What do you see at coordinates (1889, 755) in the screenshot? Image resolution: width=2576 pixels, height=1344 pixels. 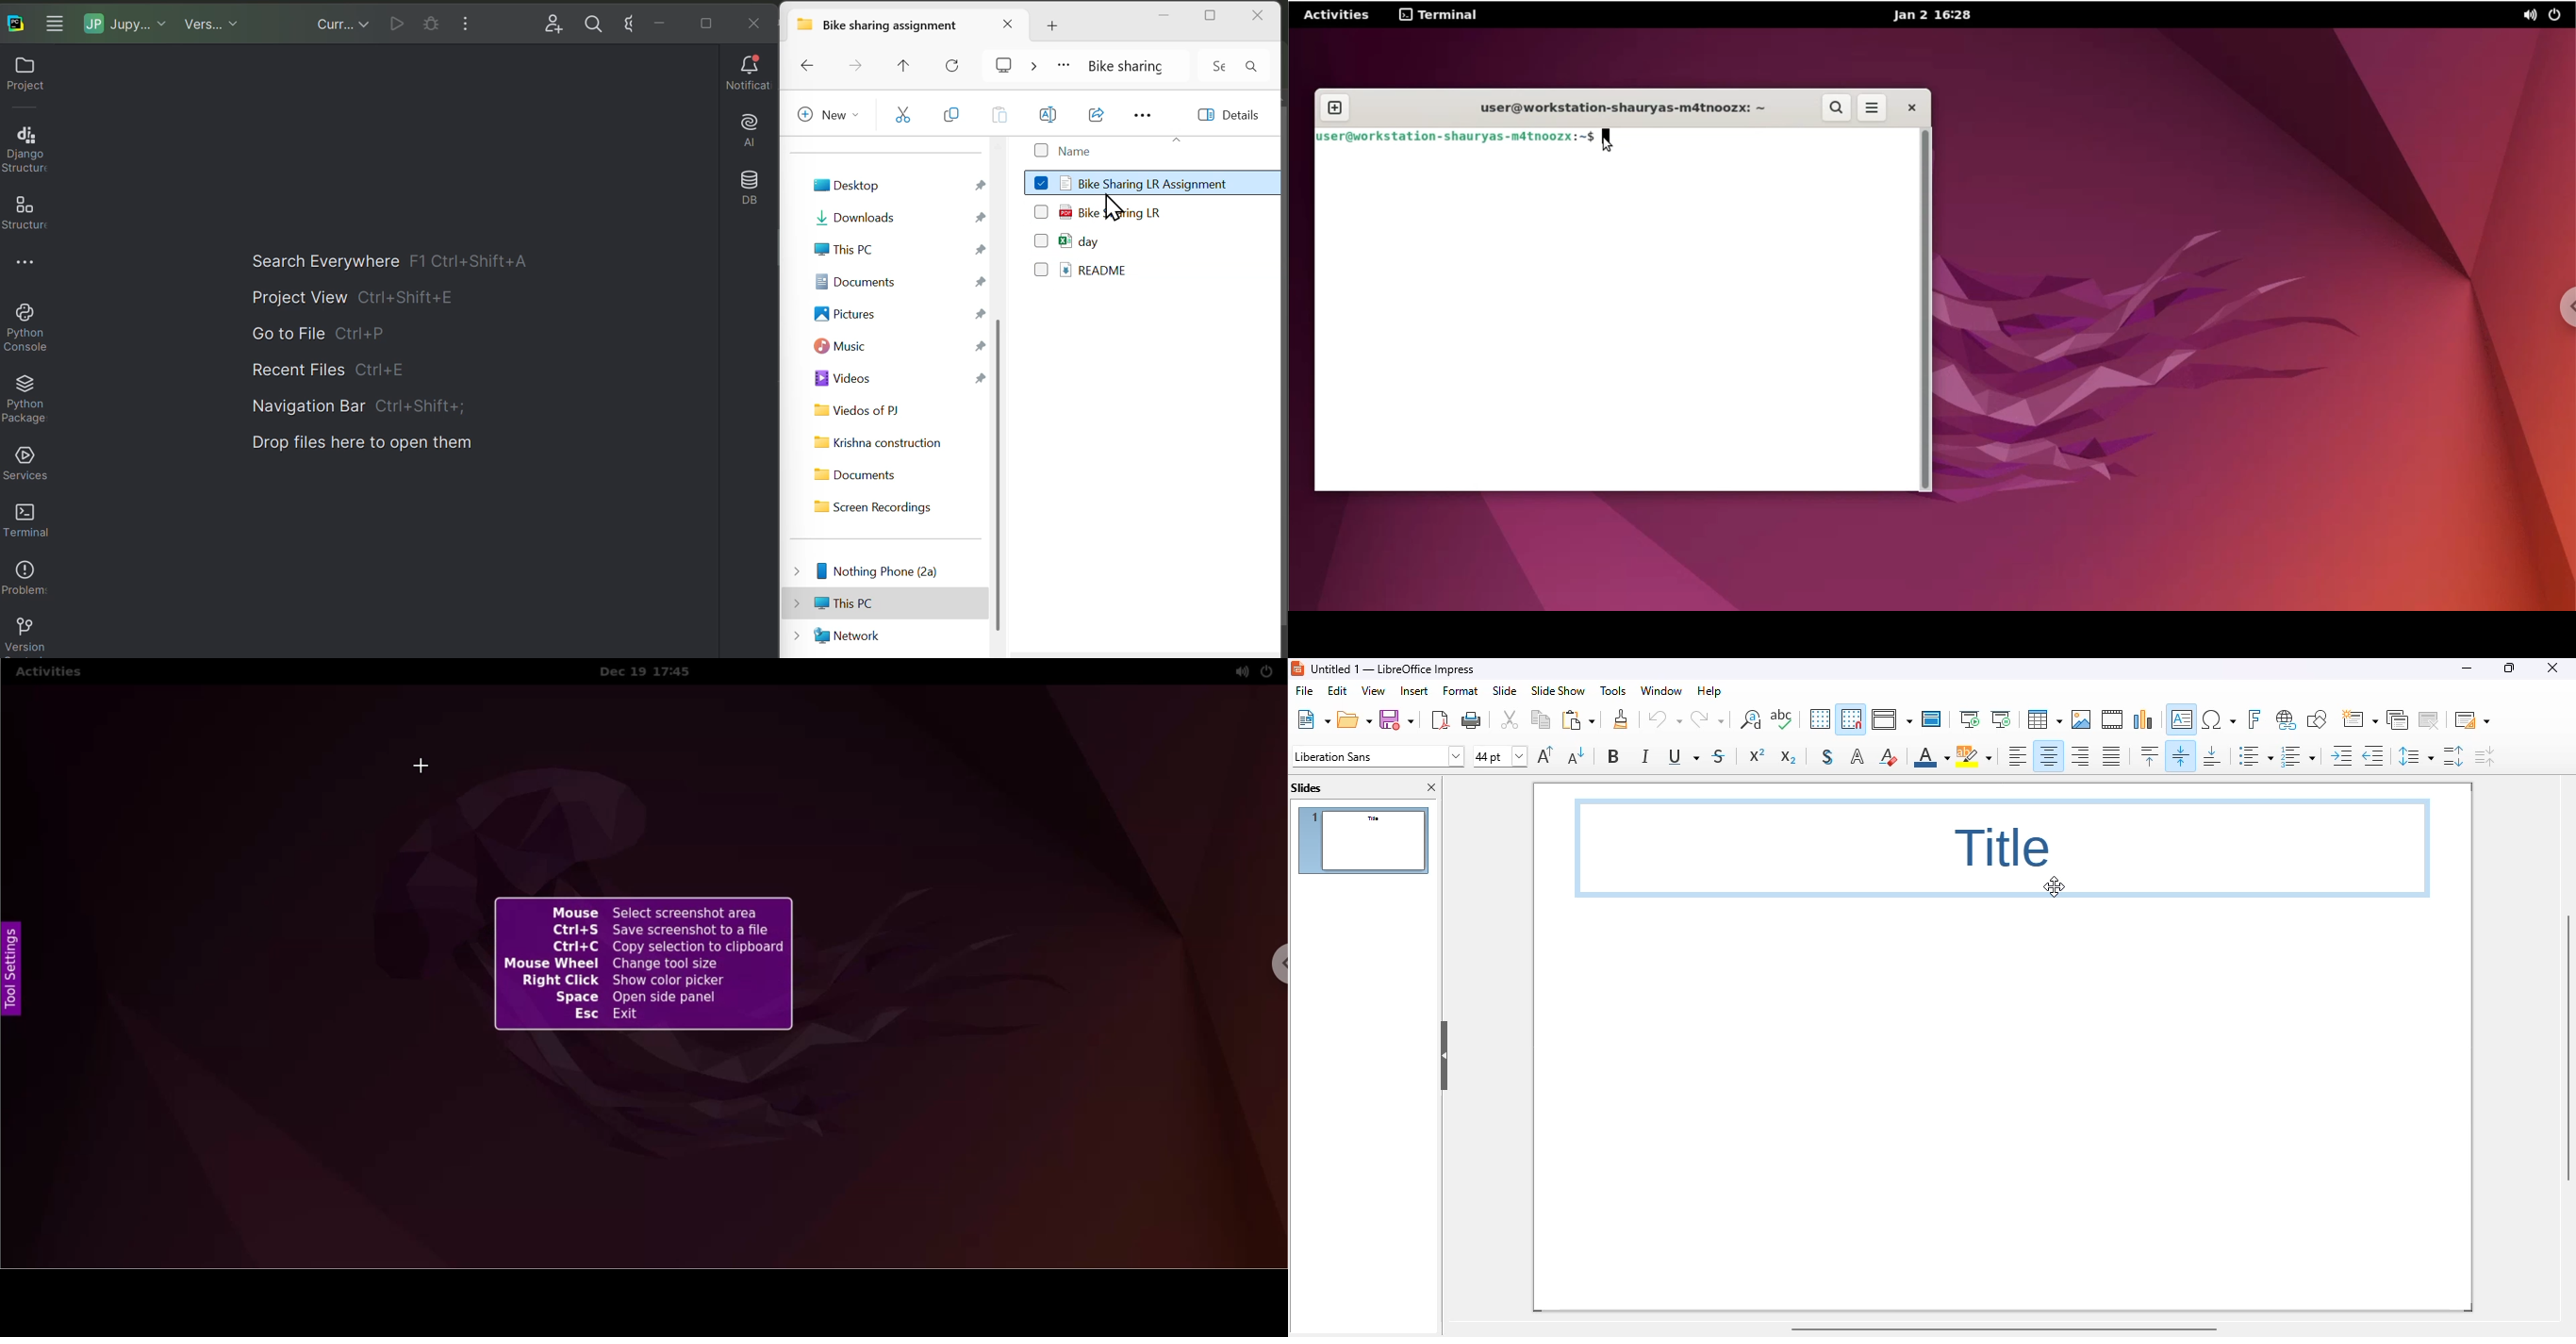 I see `clear direct formatting` at bounding box center [1889, 755].